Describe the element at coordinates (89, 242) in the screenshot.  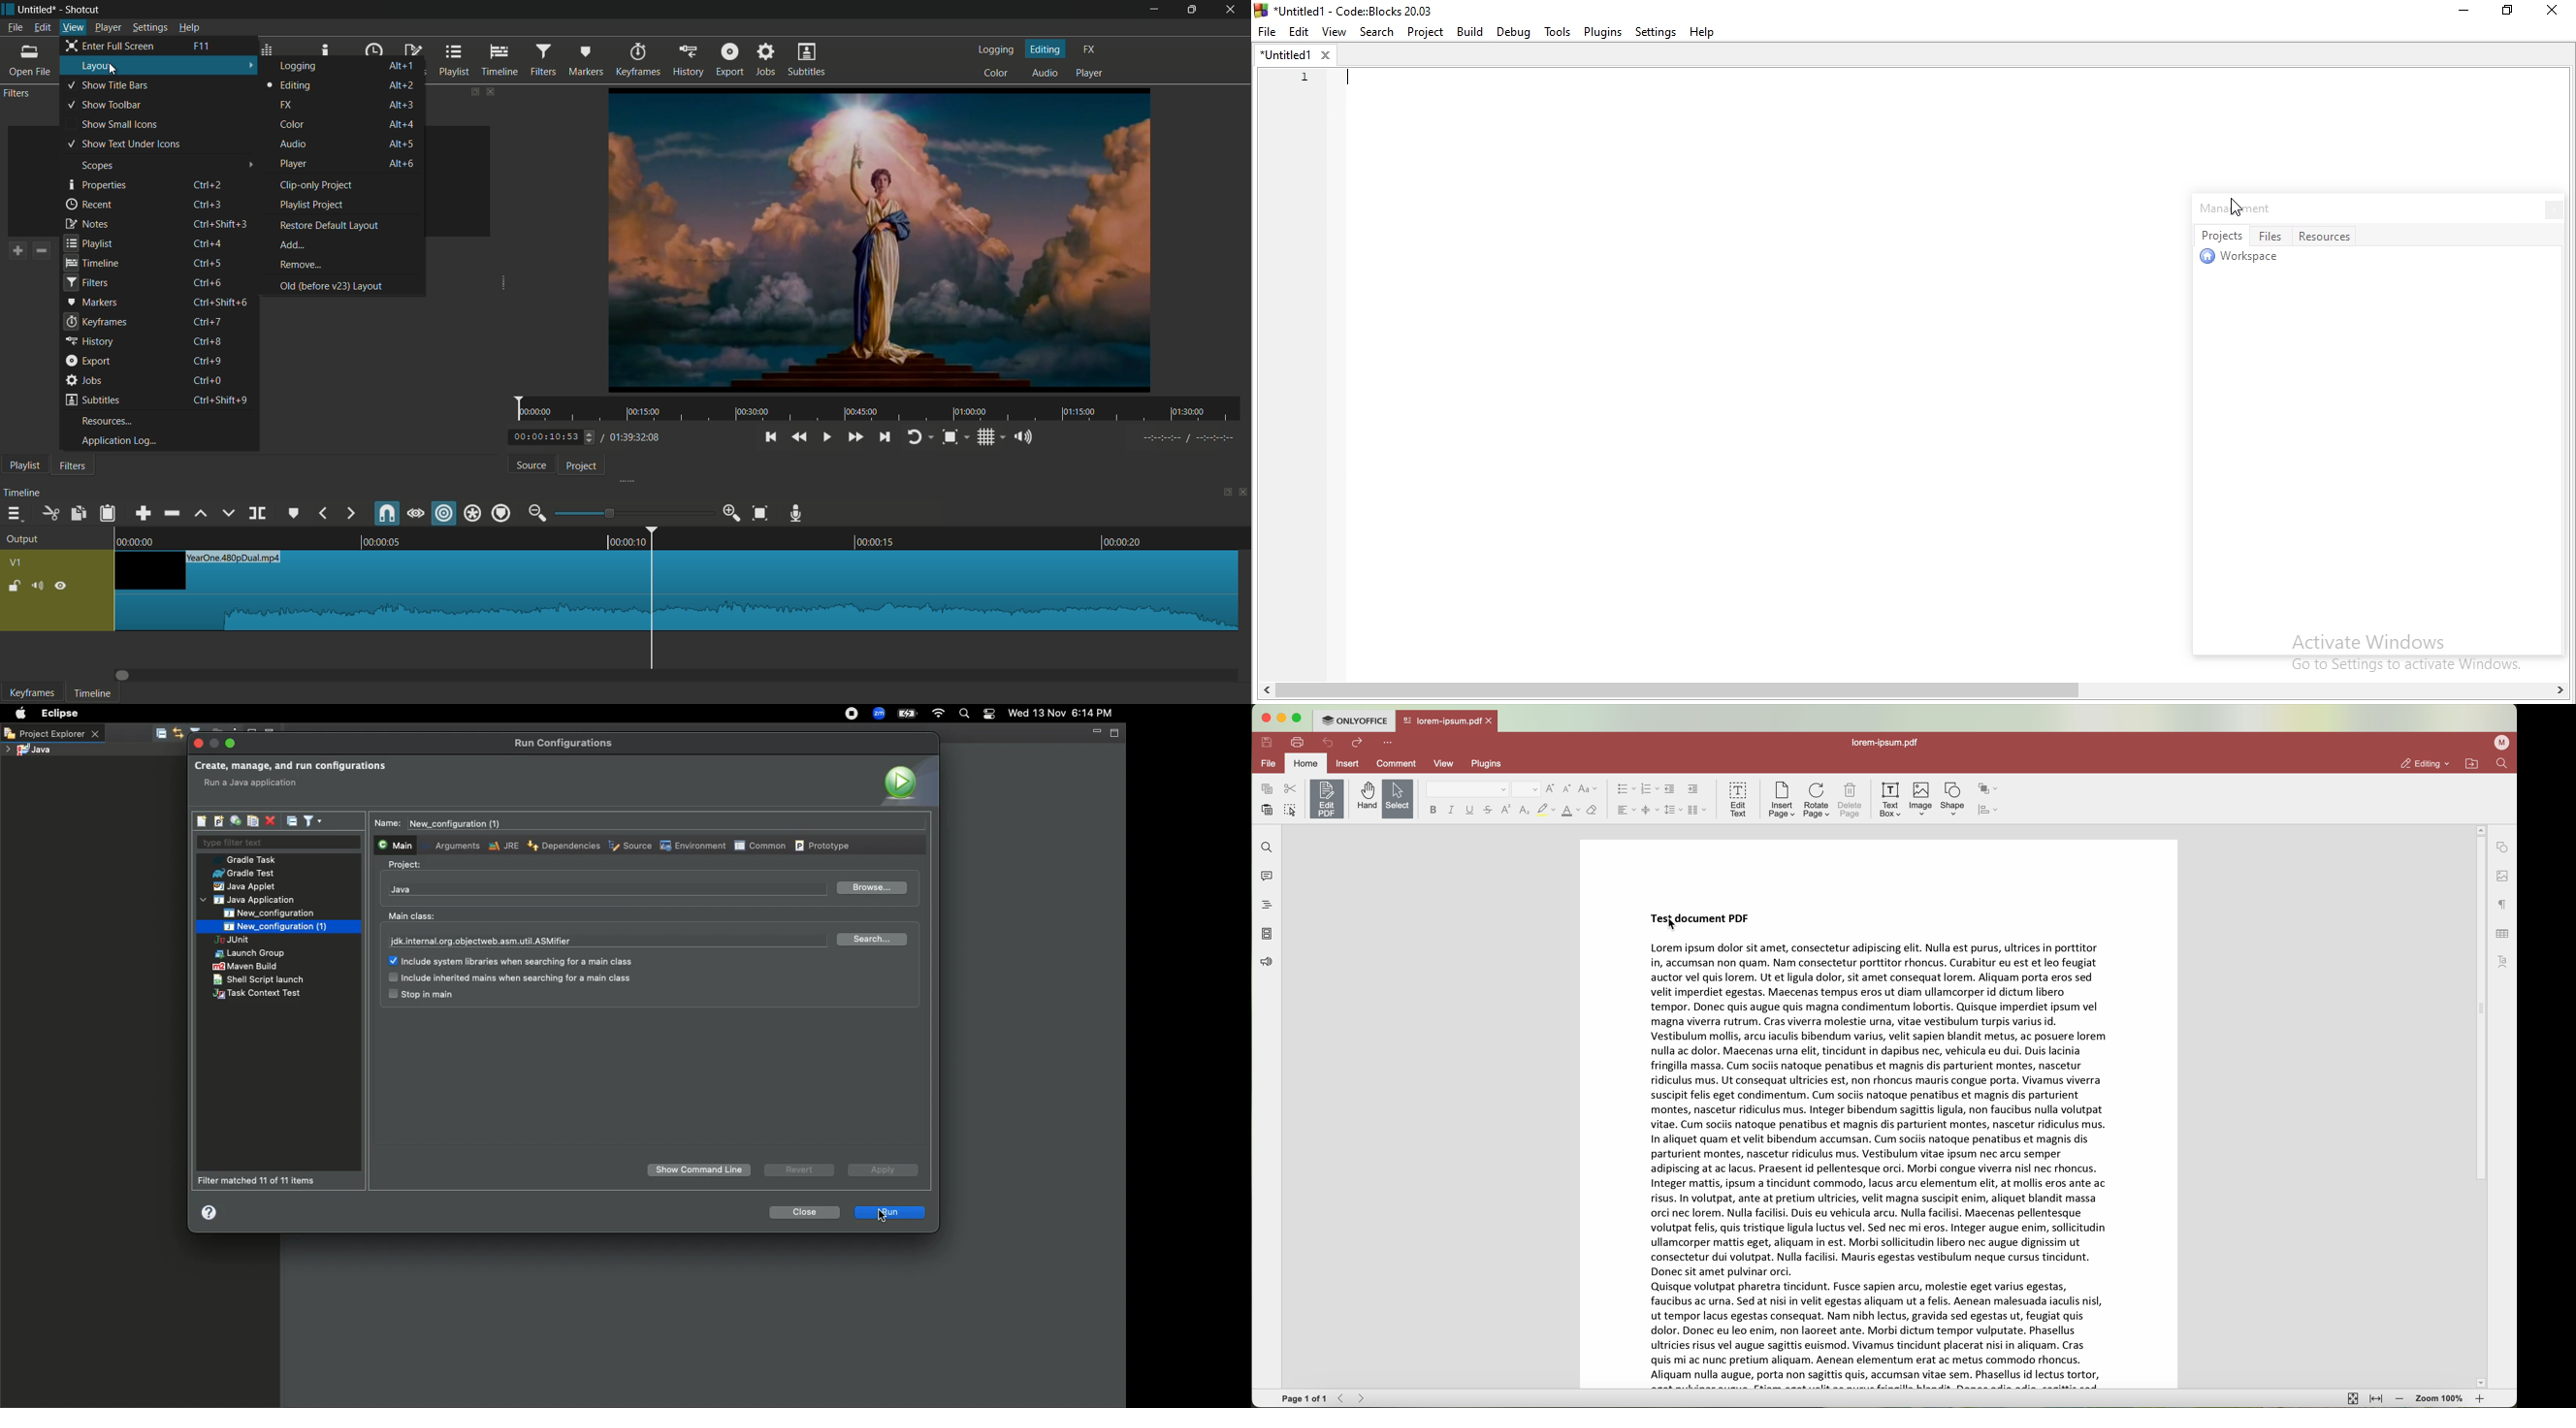
I see `playlist` at that location.